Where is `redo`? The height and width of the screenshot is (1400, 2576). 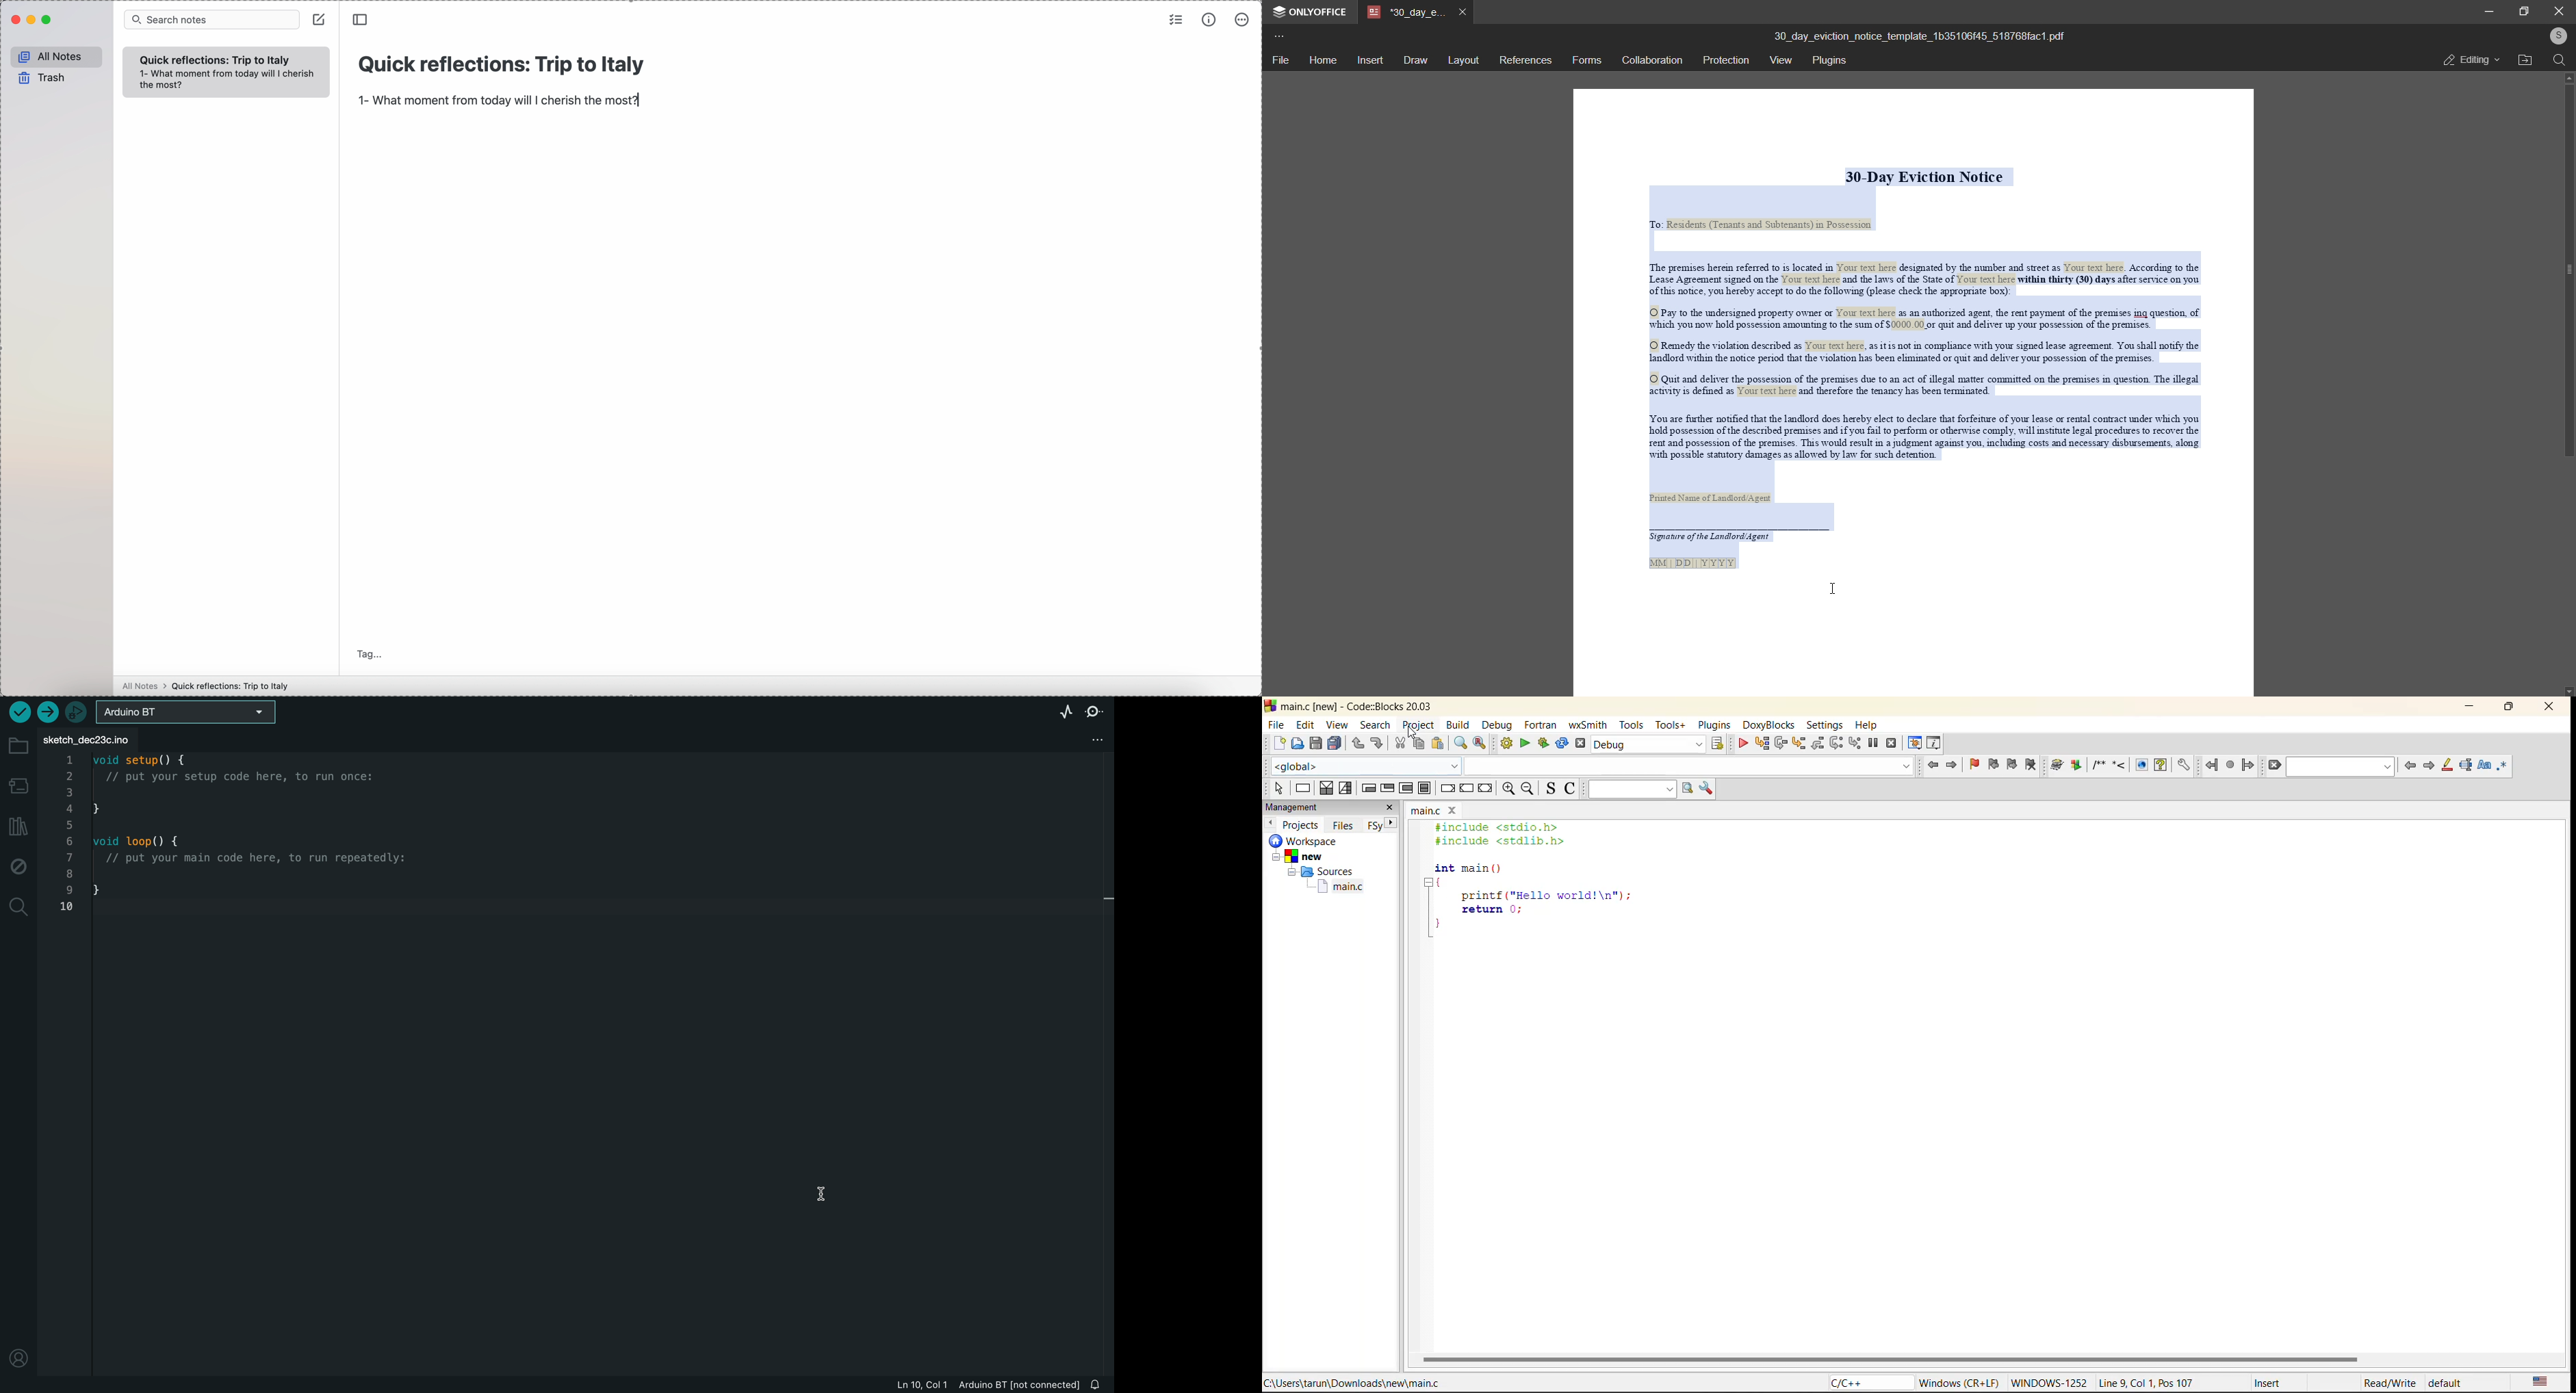
redo is located at coordinates (1379, 744).